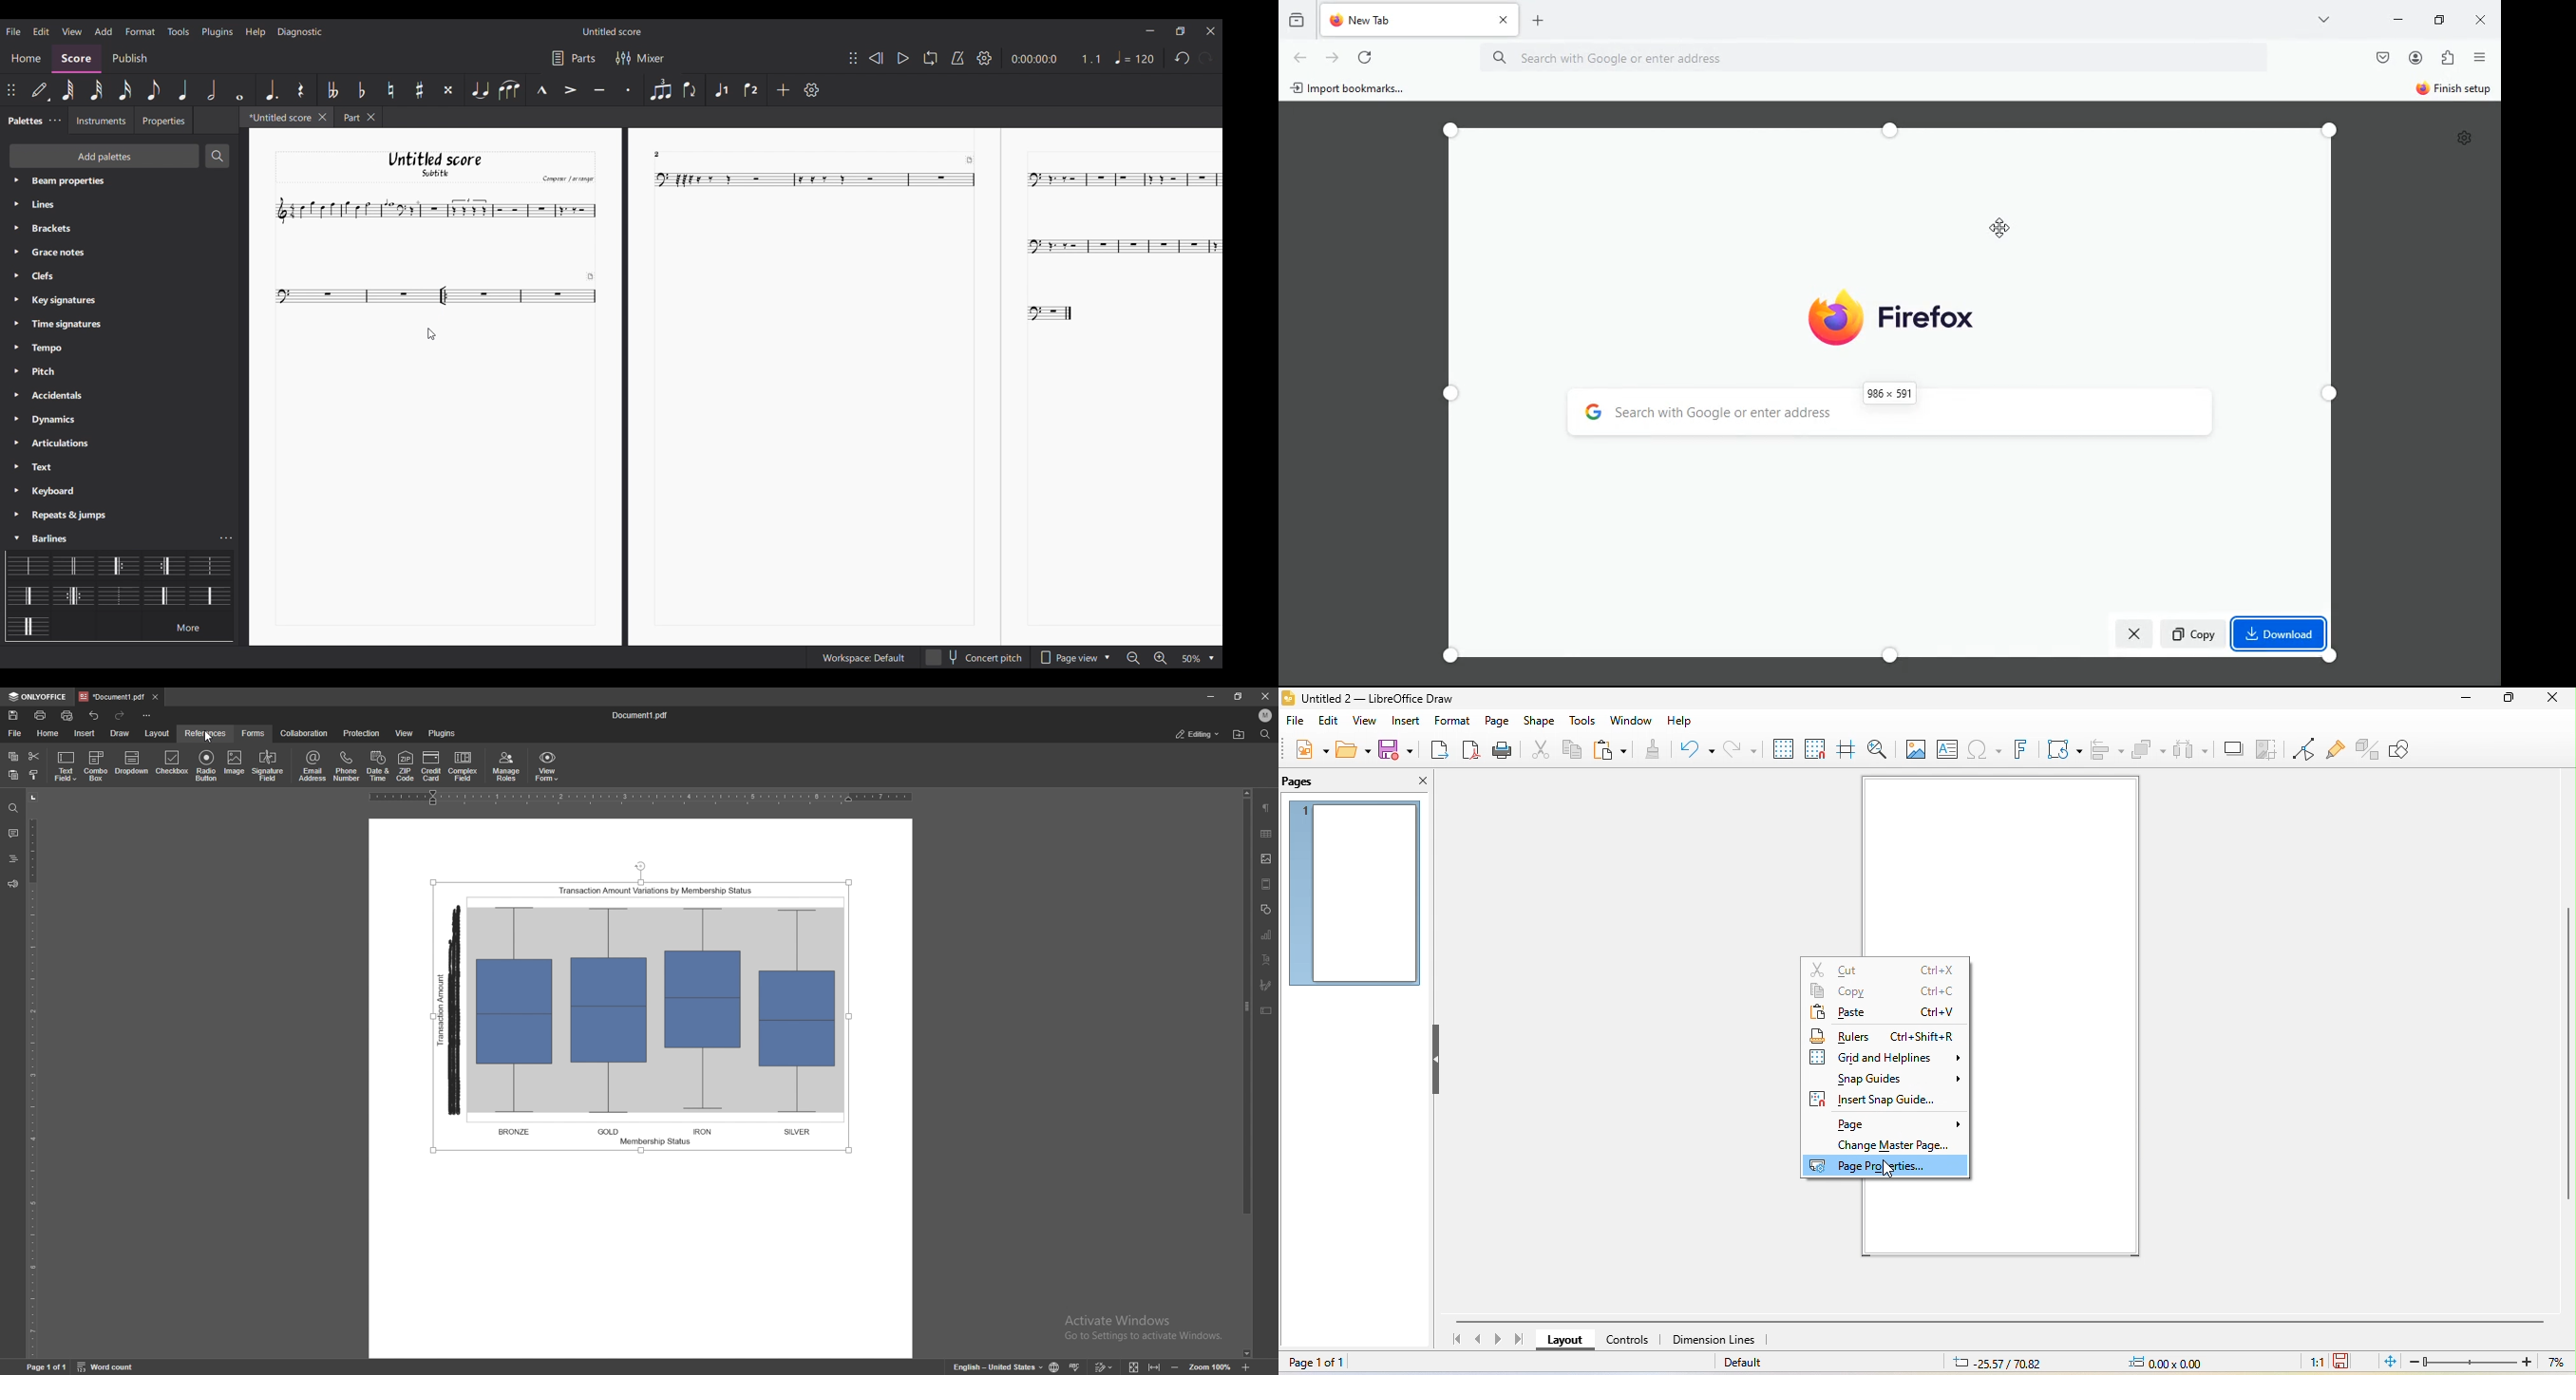 This screenshot has height=1400, width=2576. What do you see at coordinates (507, 767) in the screenshot?
I see `manage roles` at bounding box center [507, 767].